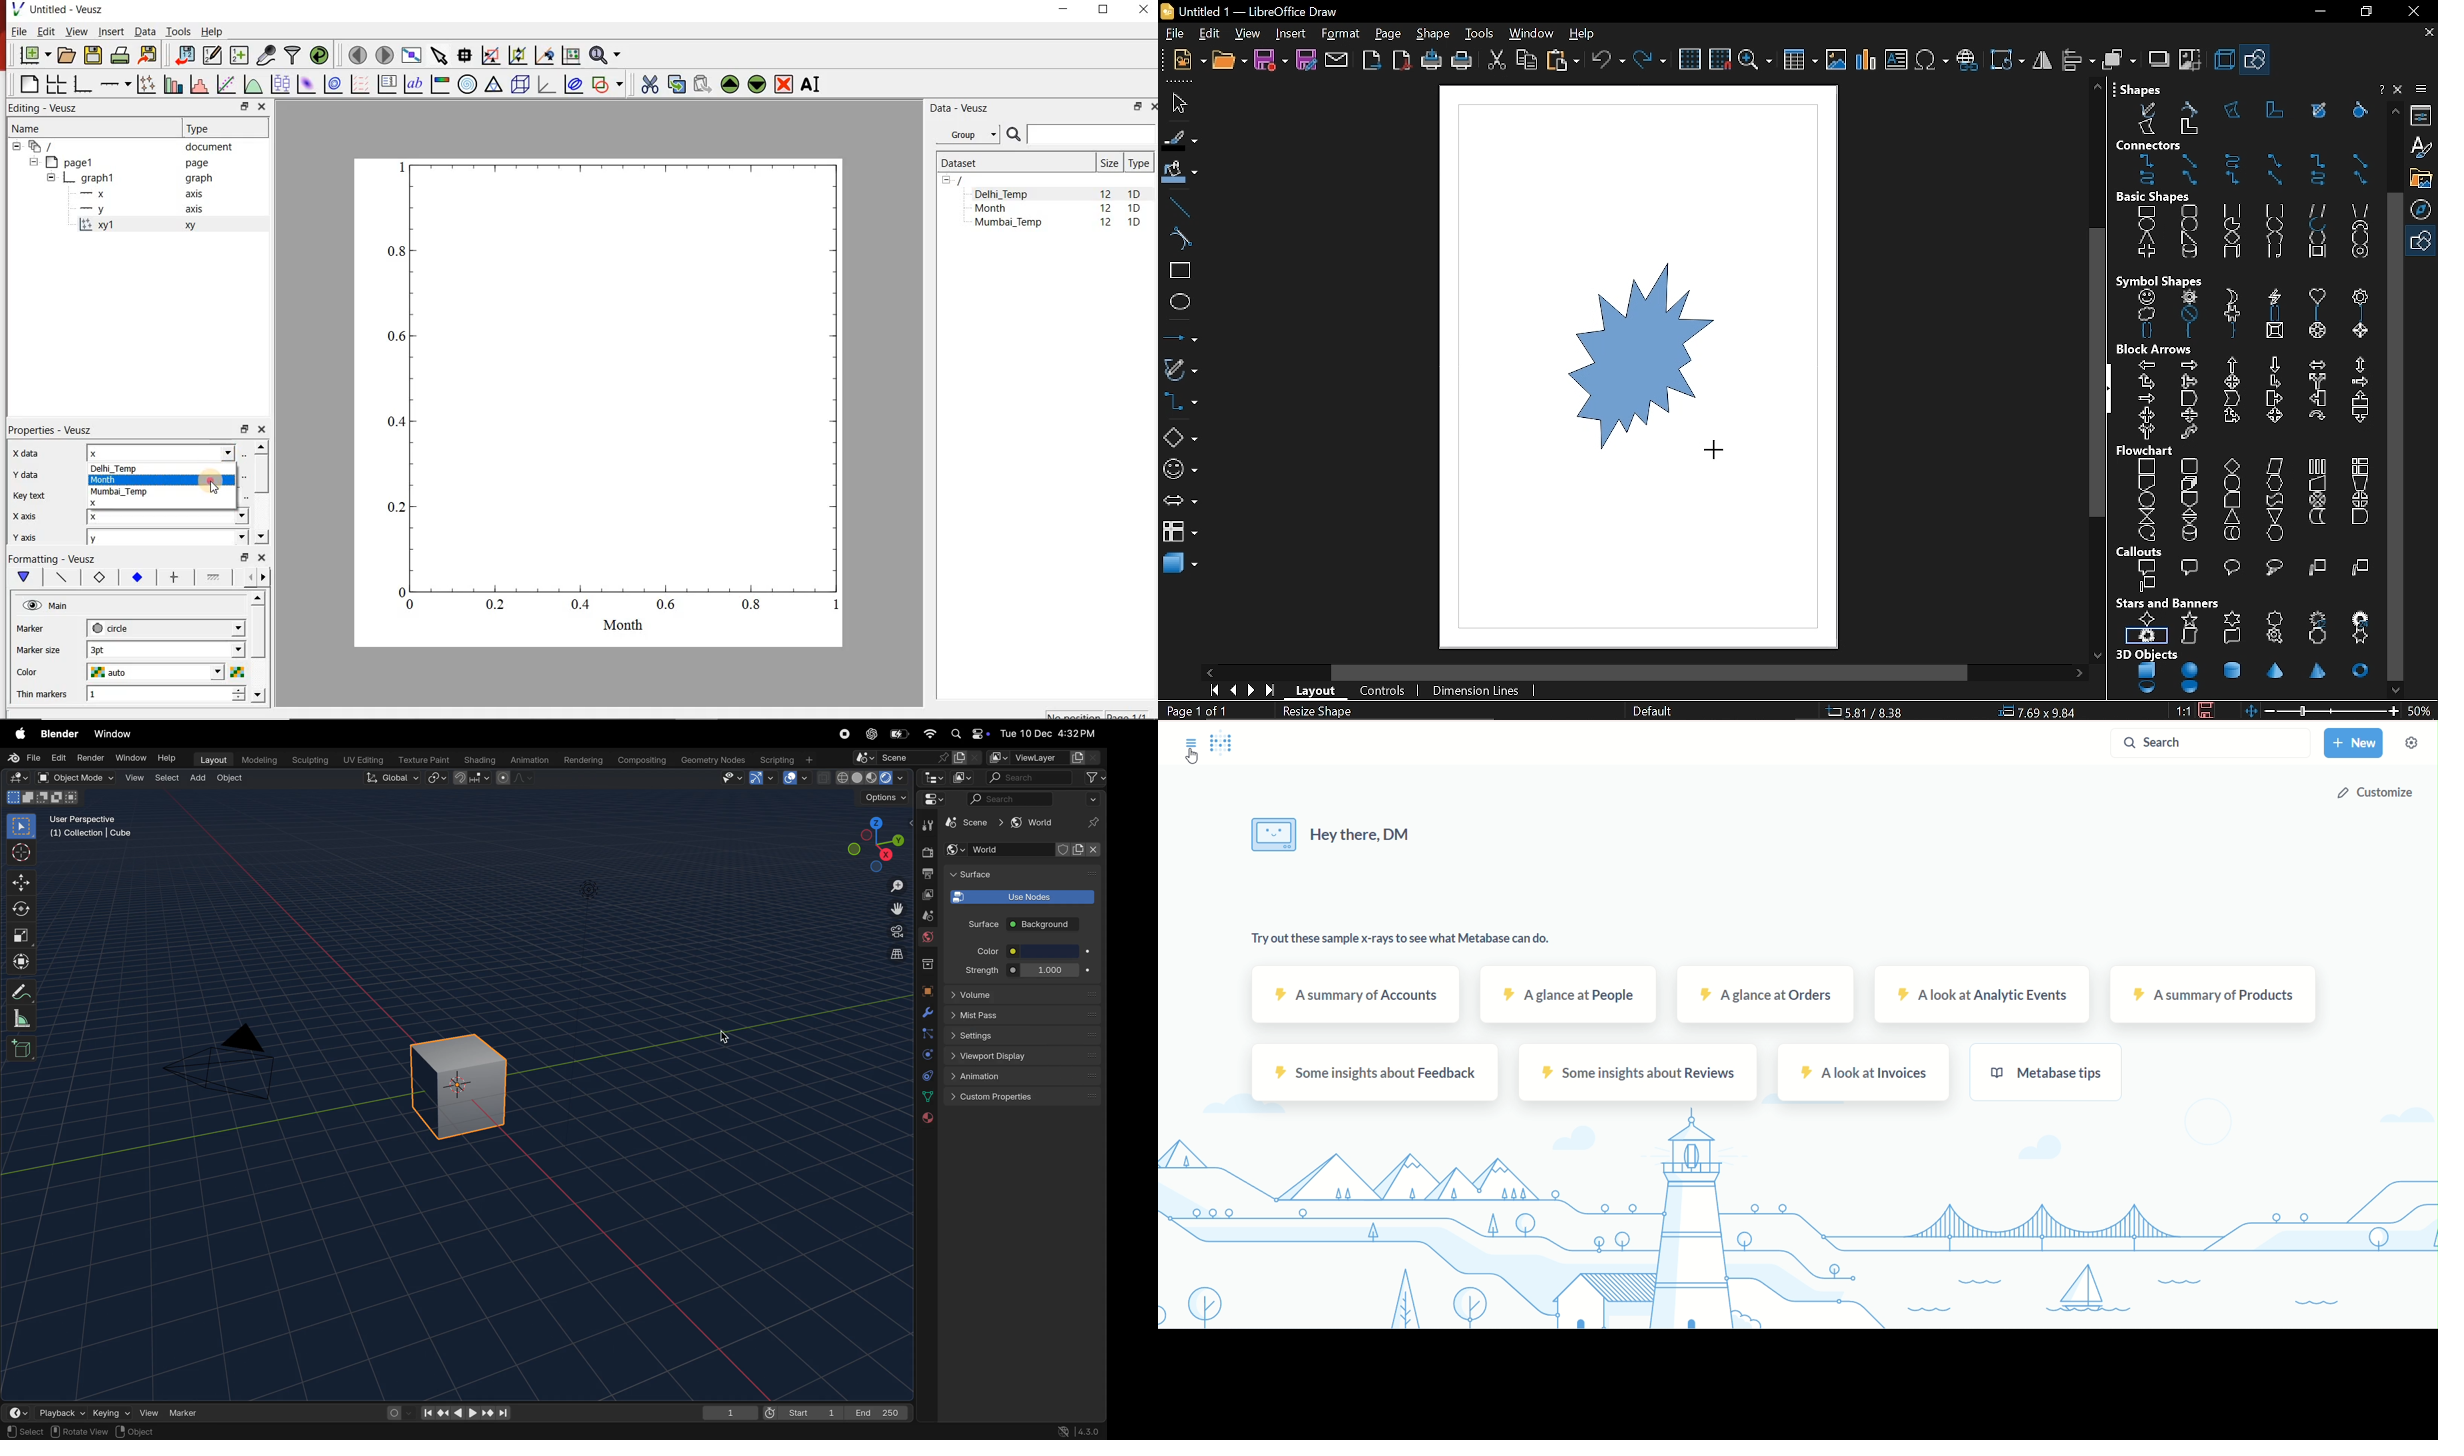  What do you see at coordinates (925, 1013) in the screenshot?
I see `modifiers` at bounding box center [925, 1013].